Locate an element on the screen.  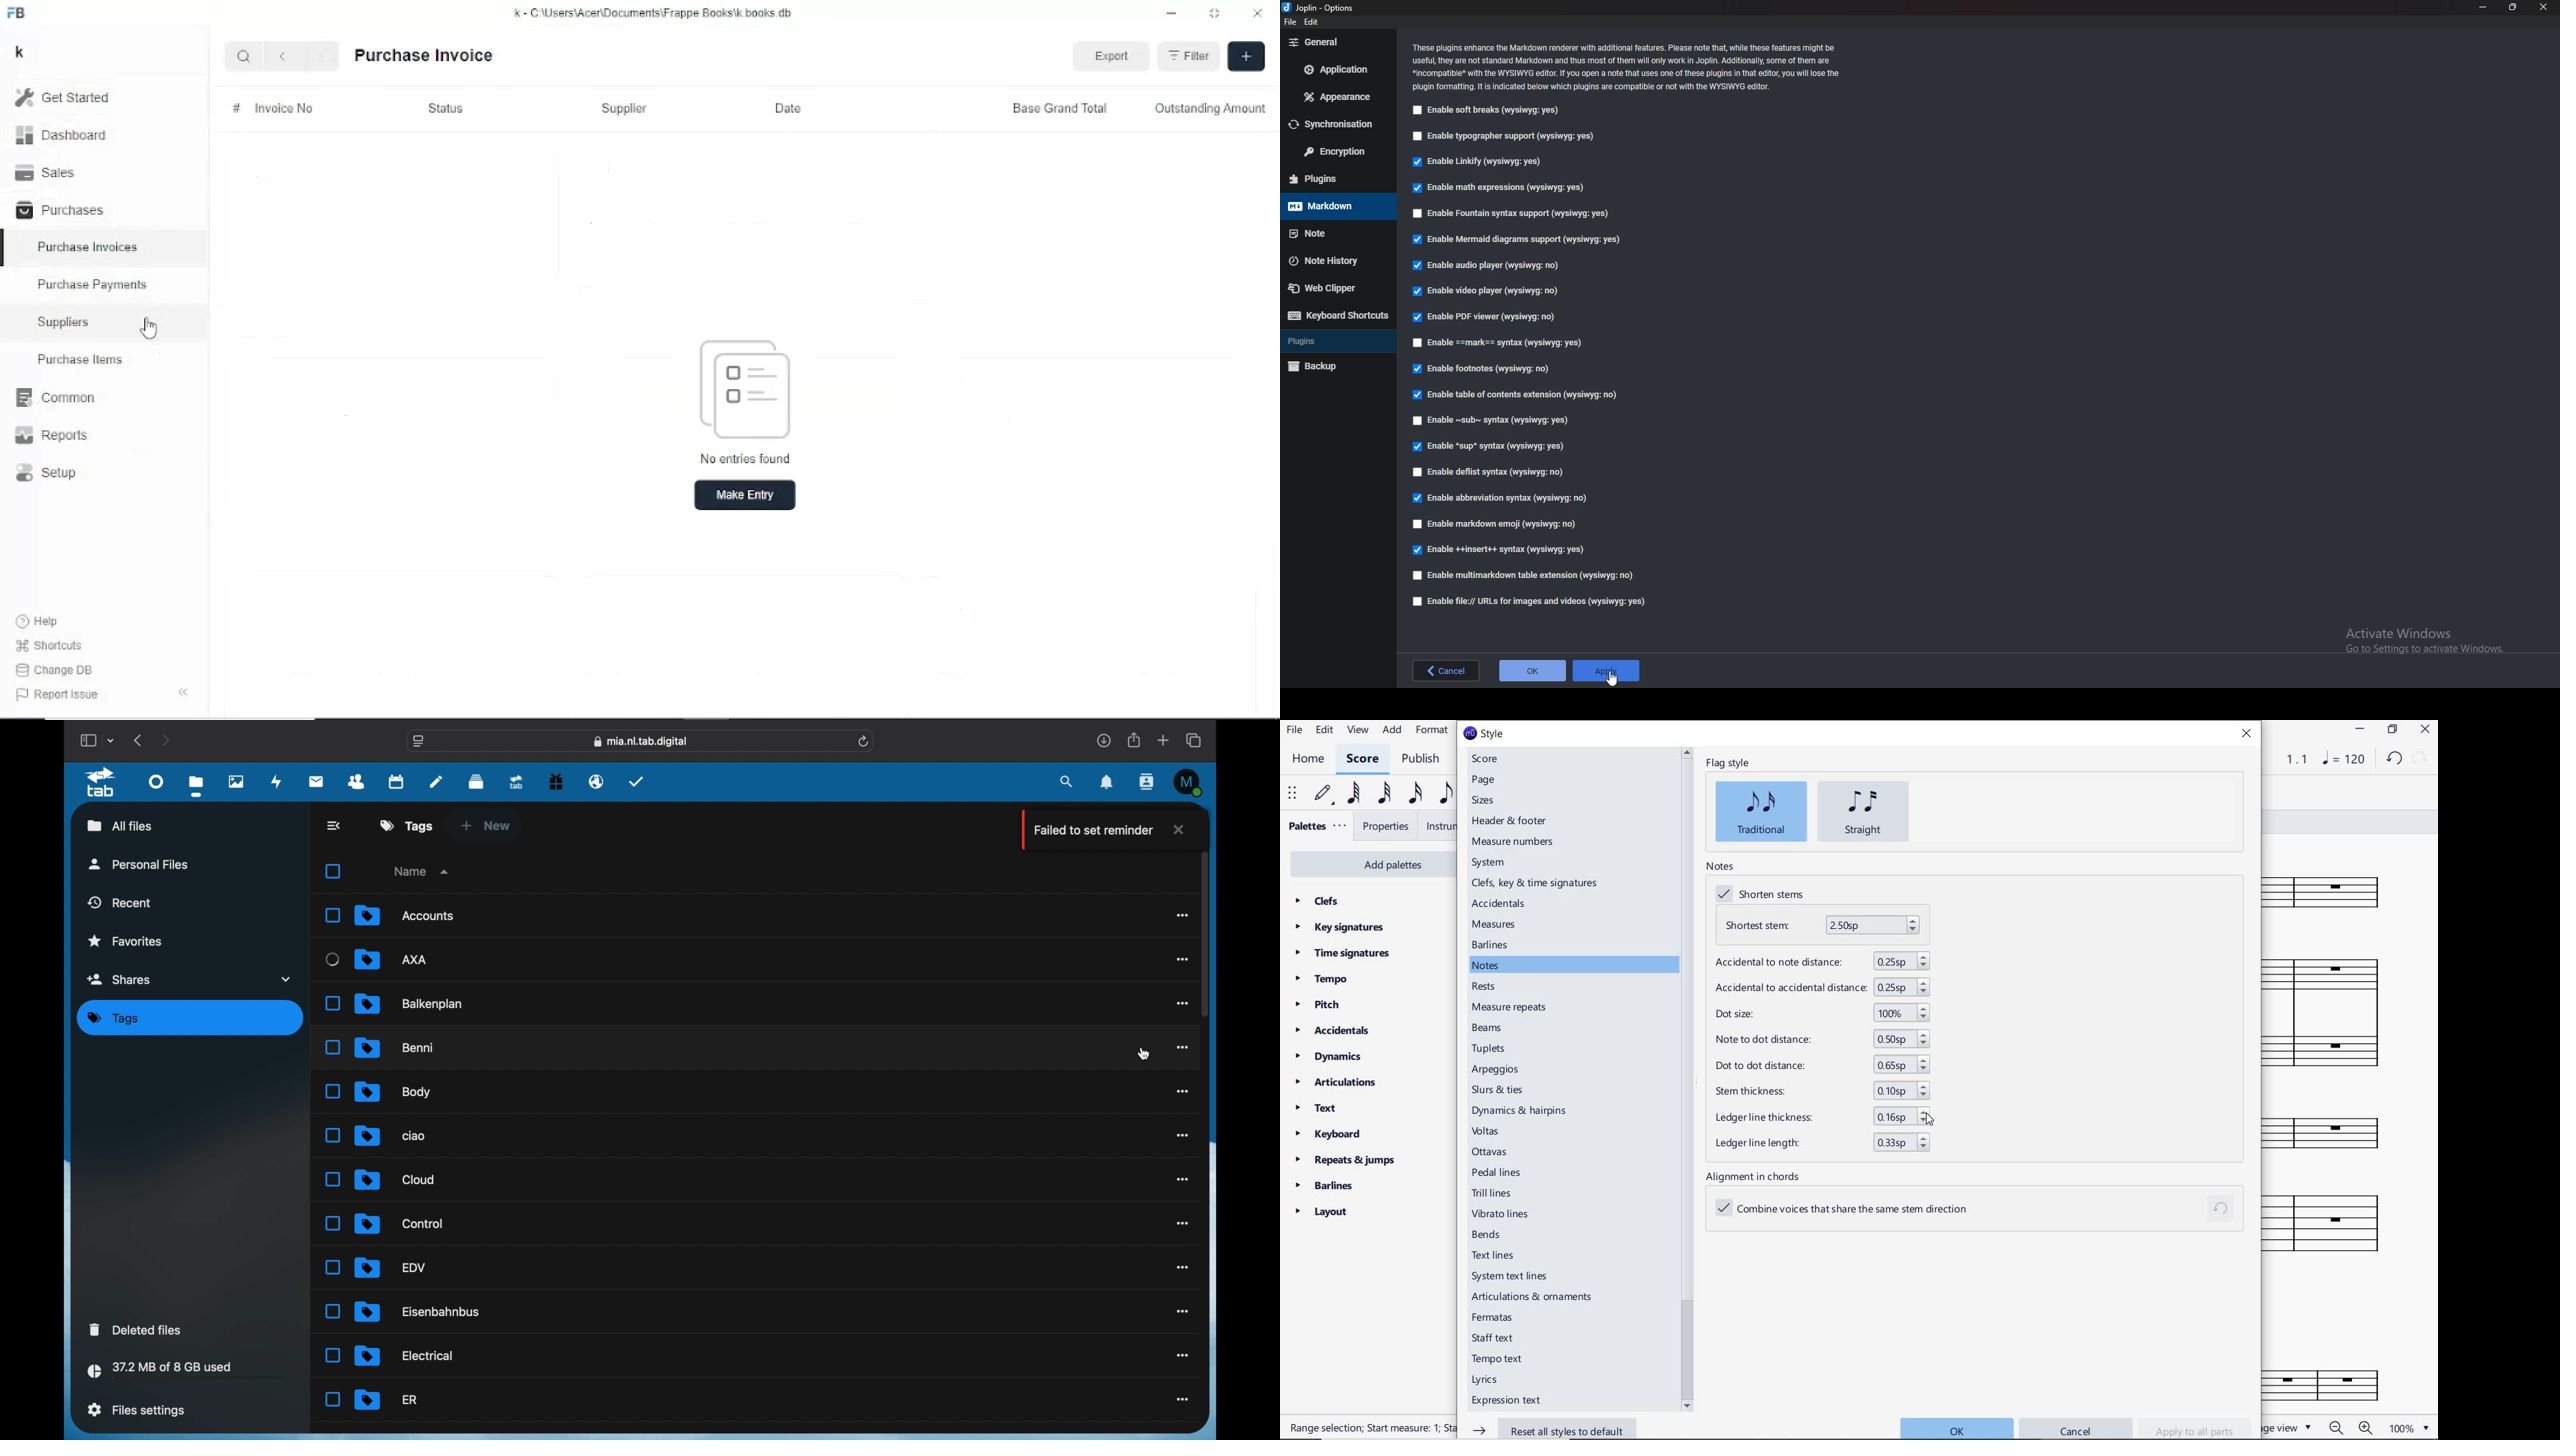
Plugins is located at coordinates (1335, 341).